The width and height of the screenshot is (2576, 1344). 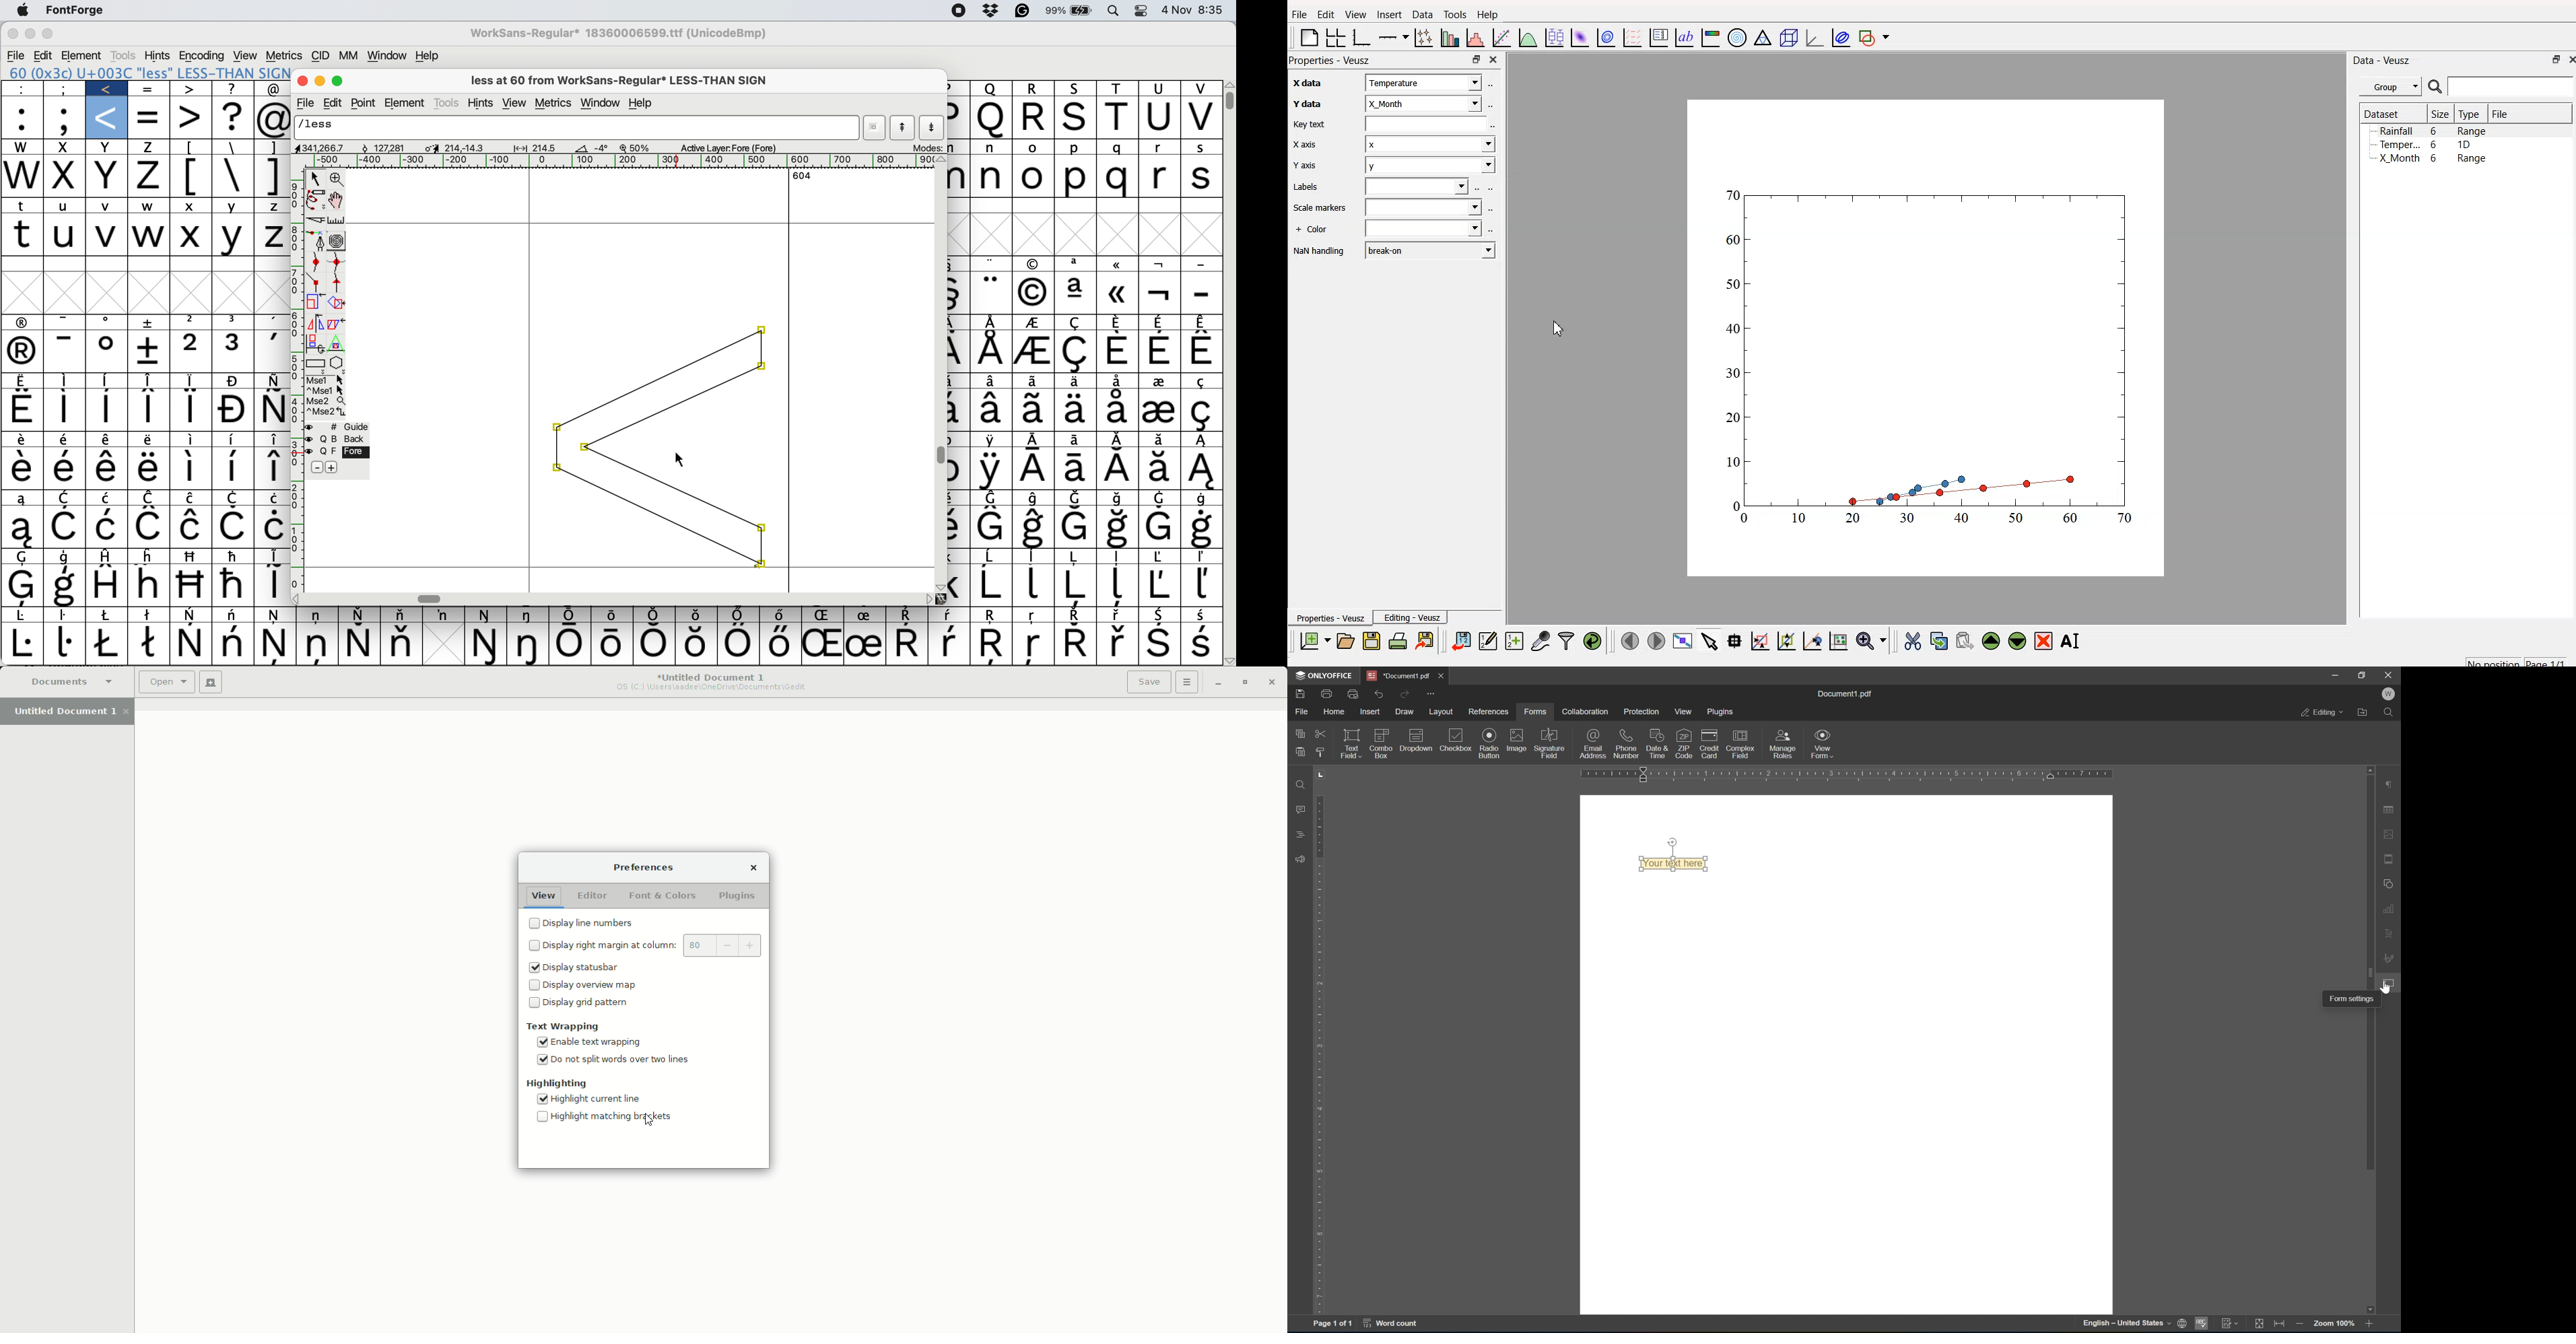 What do you see at coordinates (234, 556) in the screenshot?
I see `Symbol` at bounding box center [234, 556].